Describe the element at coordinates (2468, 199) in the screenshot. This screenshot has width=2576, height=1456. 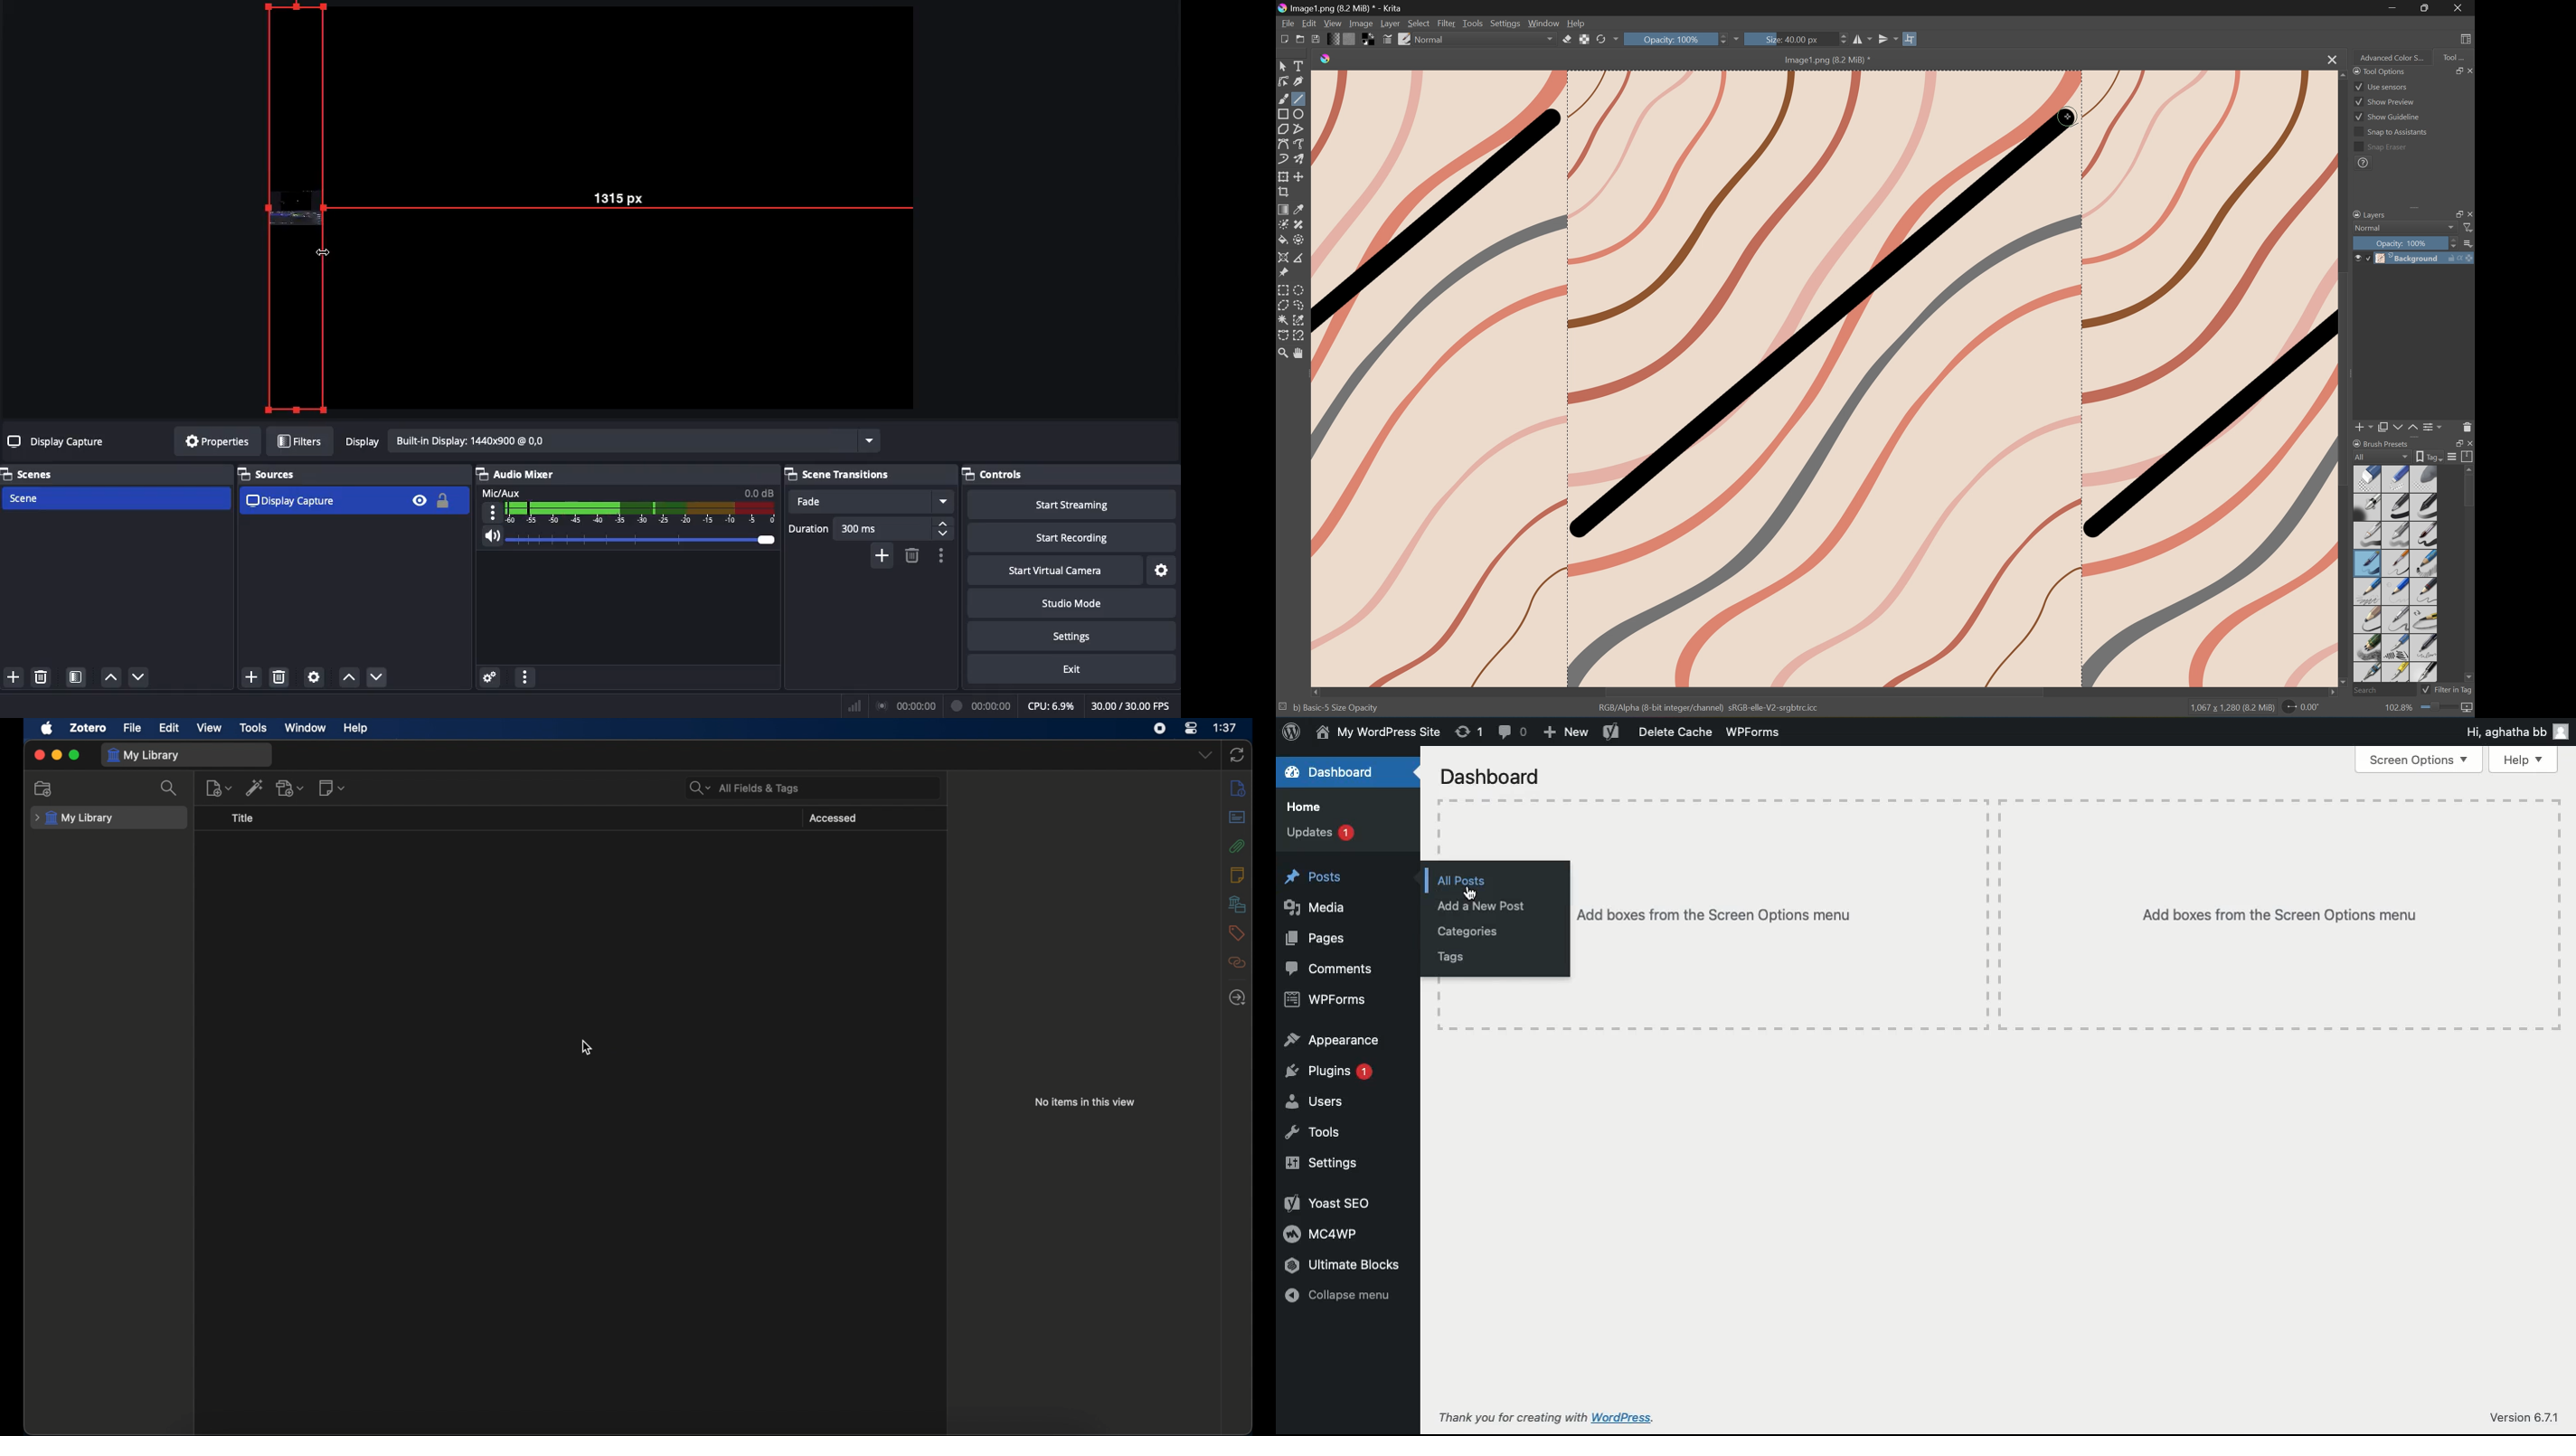
I see `Scroll Right` at that location.